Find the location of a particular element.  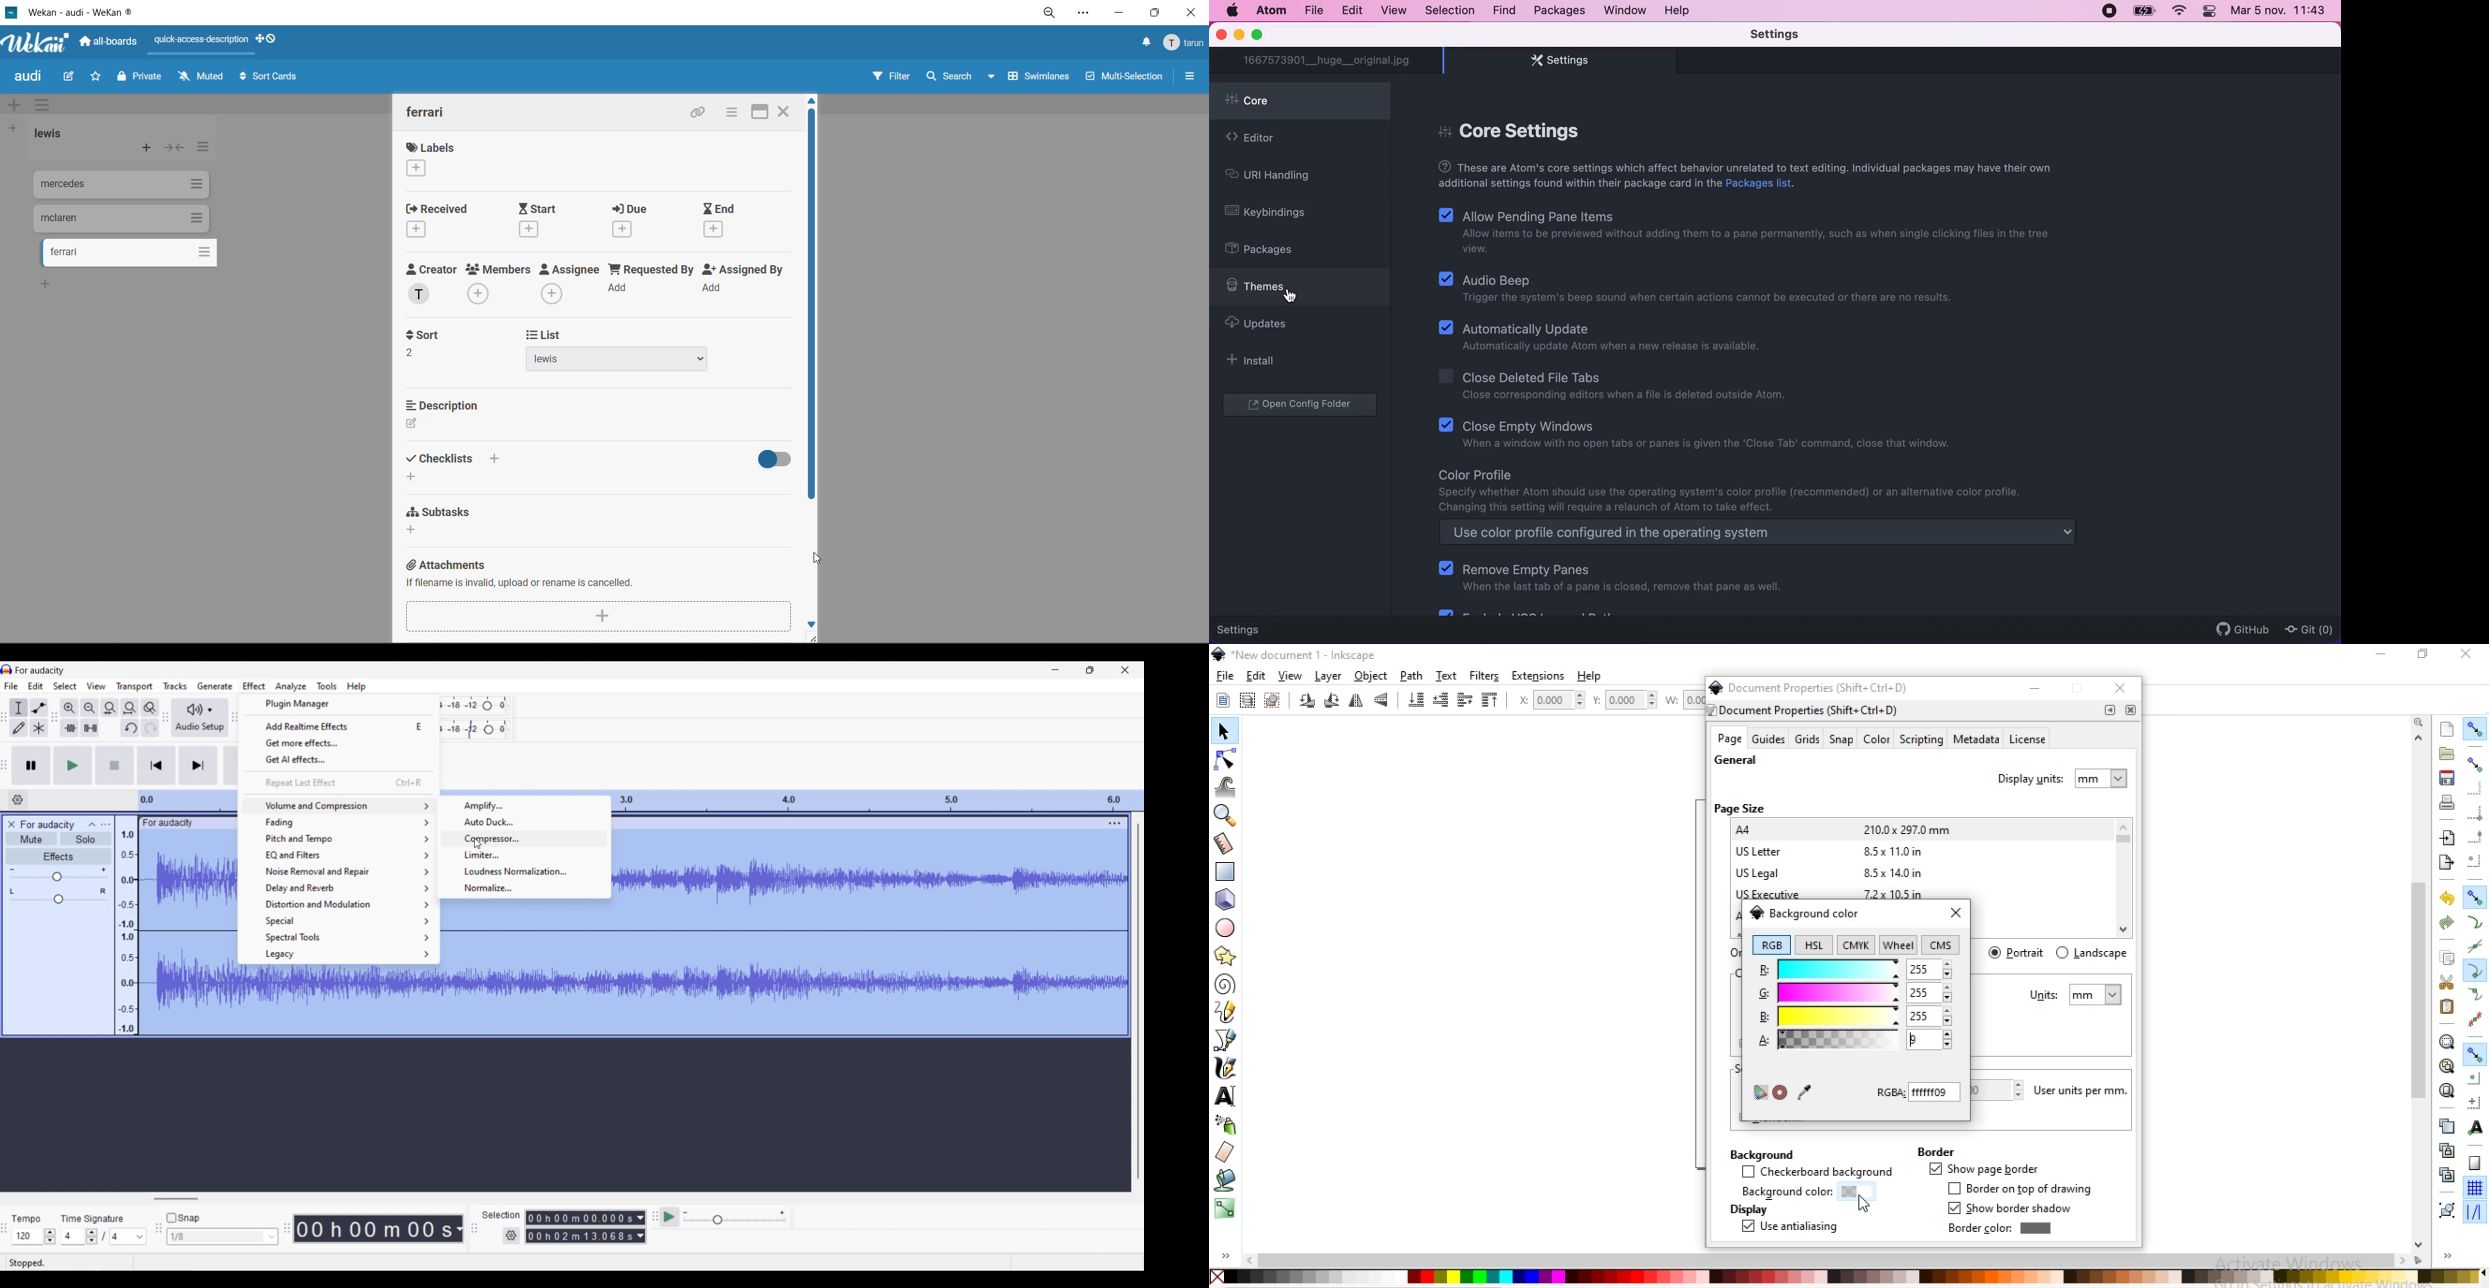

app logo is located at coordinates (42, 43).